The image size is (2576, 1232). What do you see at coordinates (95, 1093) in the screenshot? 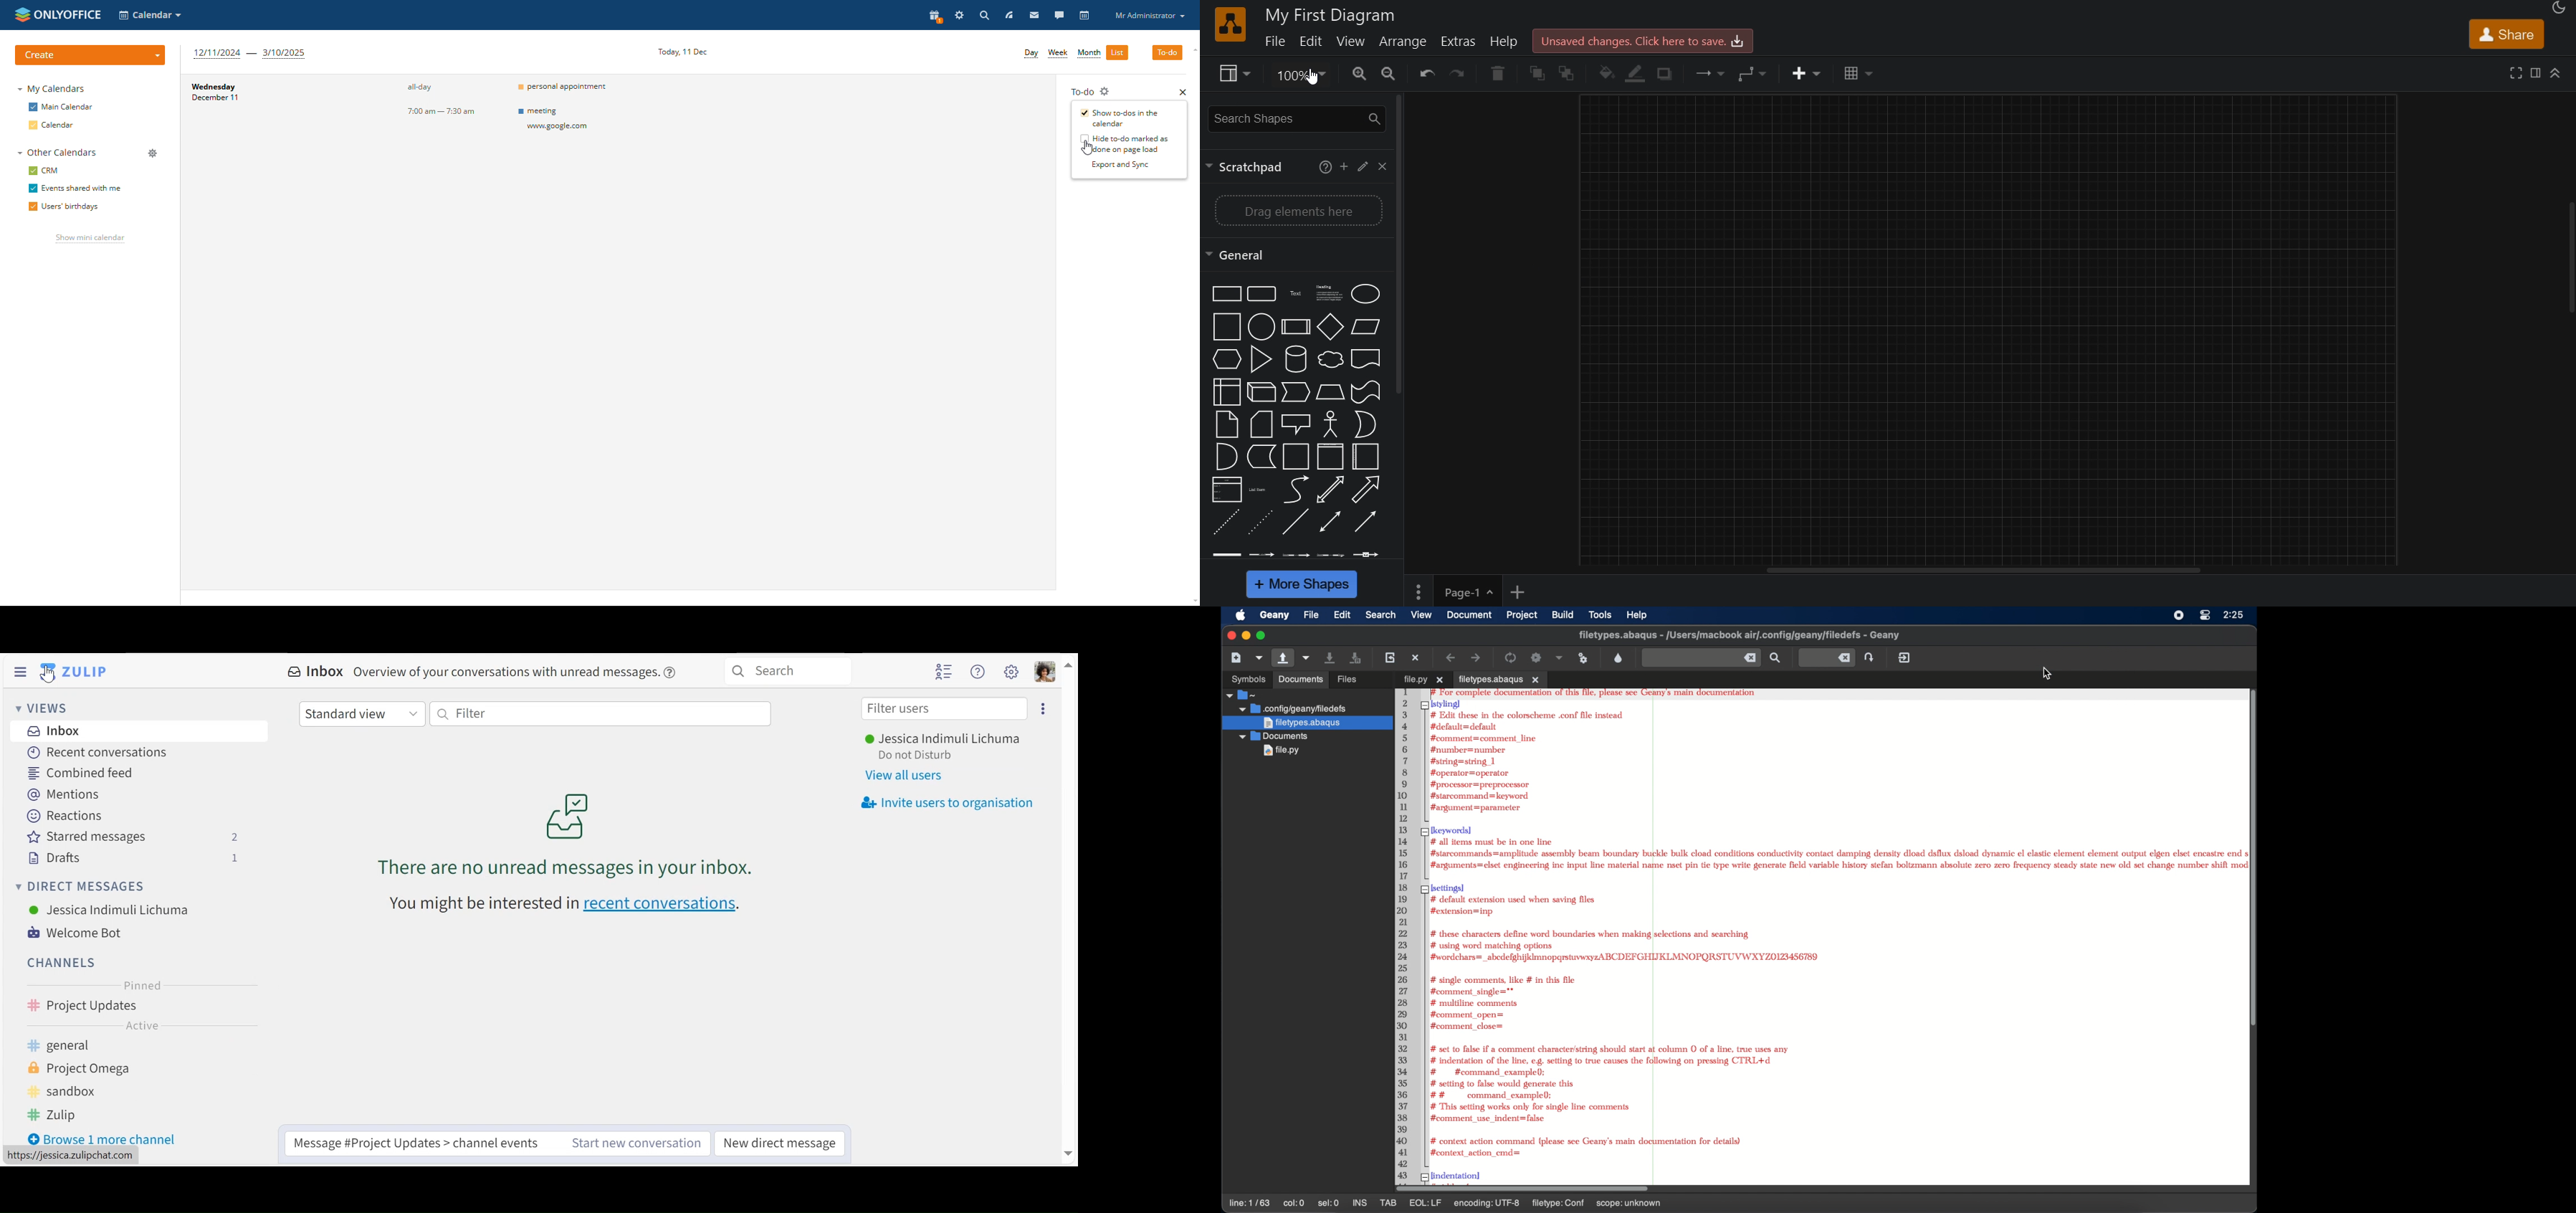
I see `sandbox` at bounding box center [95, 1093].